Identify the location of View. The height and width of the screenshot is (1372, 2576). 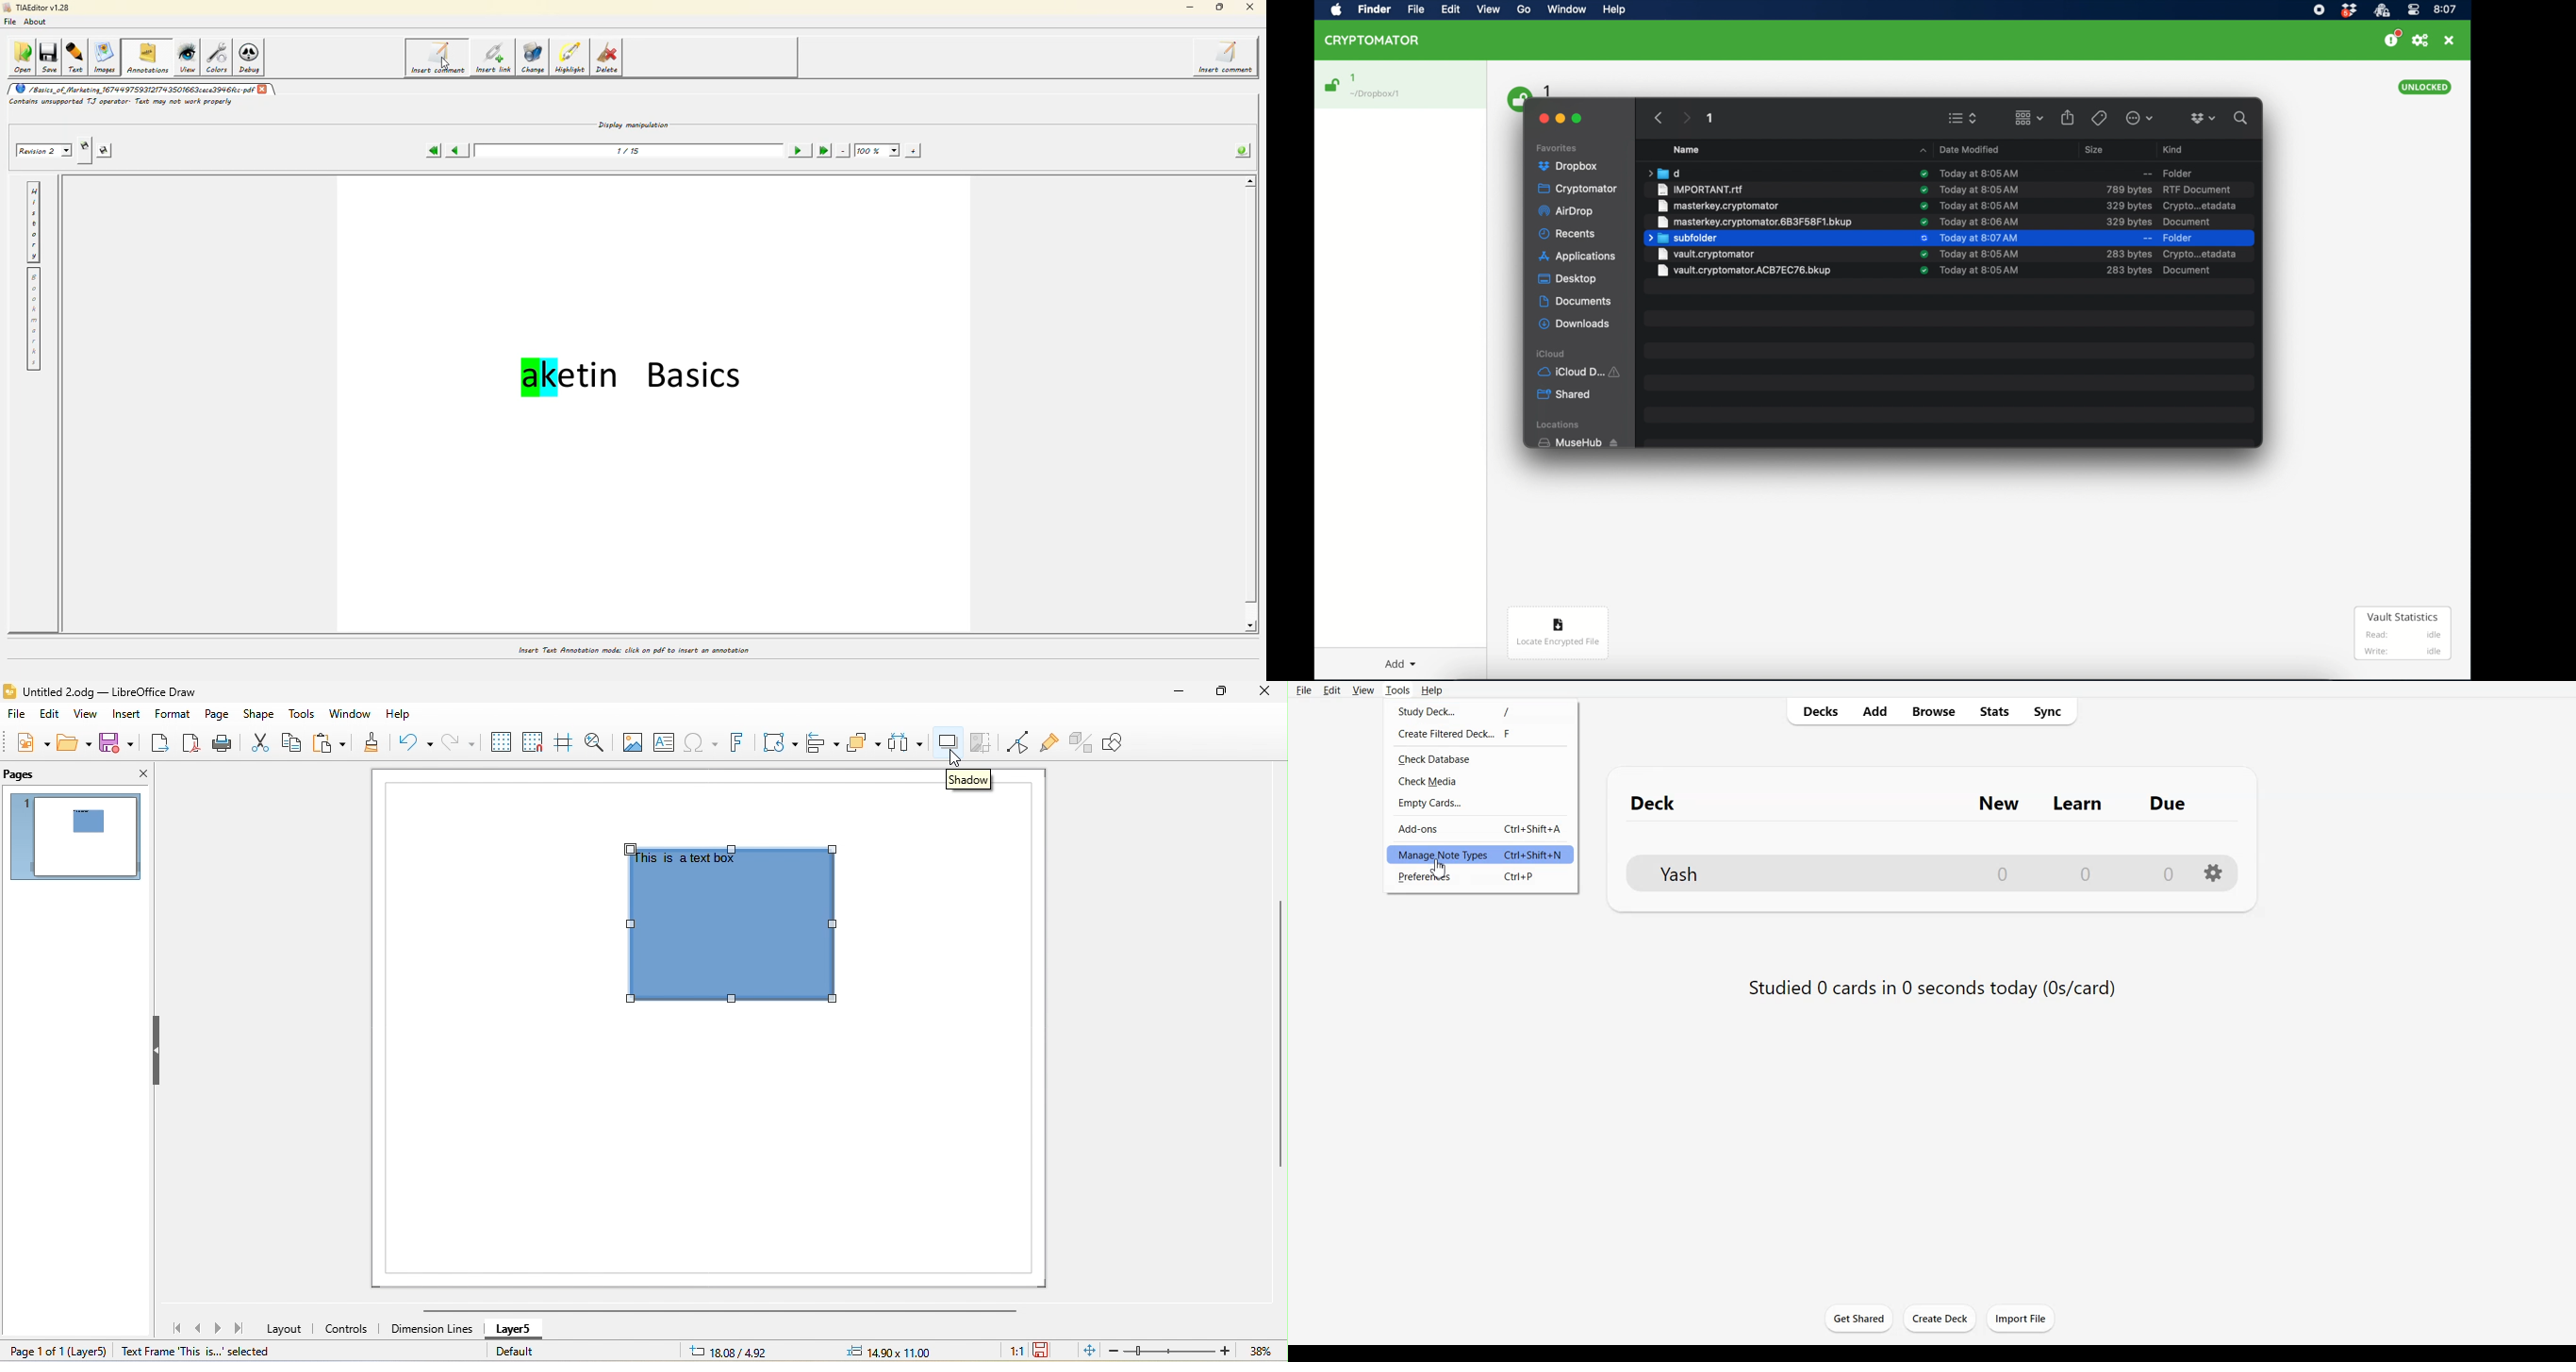
(1490, 12).